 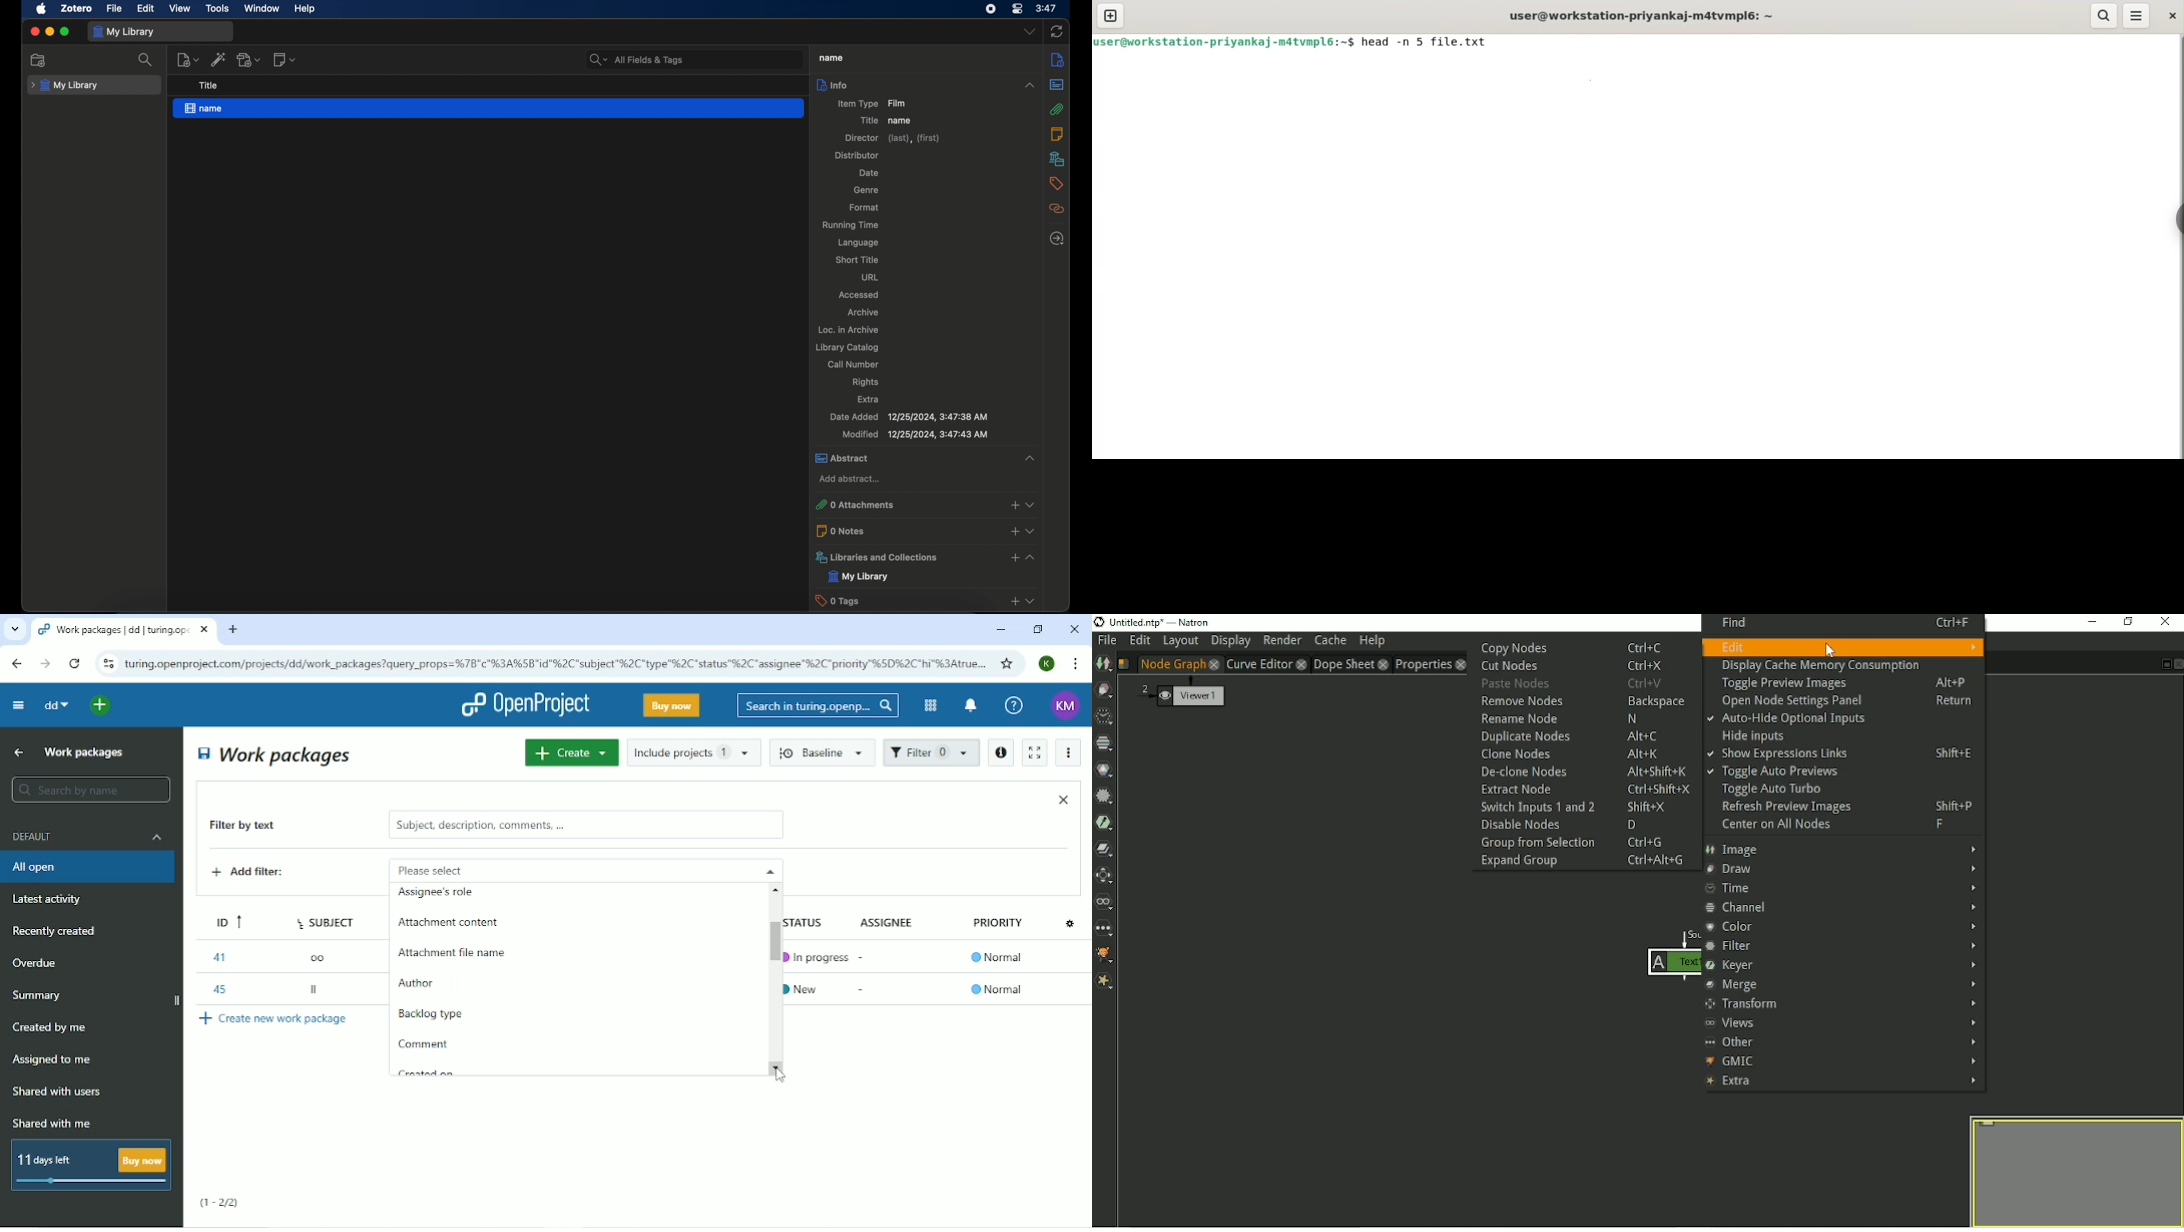 What do you see at coordinates (1035, 600) in the screenshot?
I see `dropdown` at bounding box center [1035, 600].